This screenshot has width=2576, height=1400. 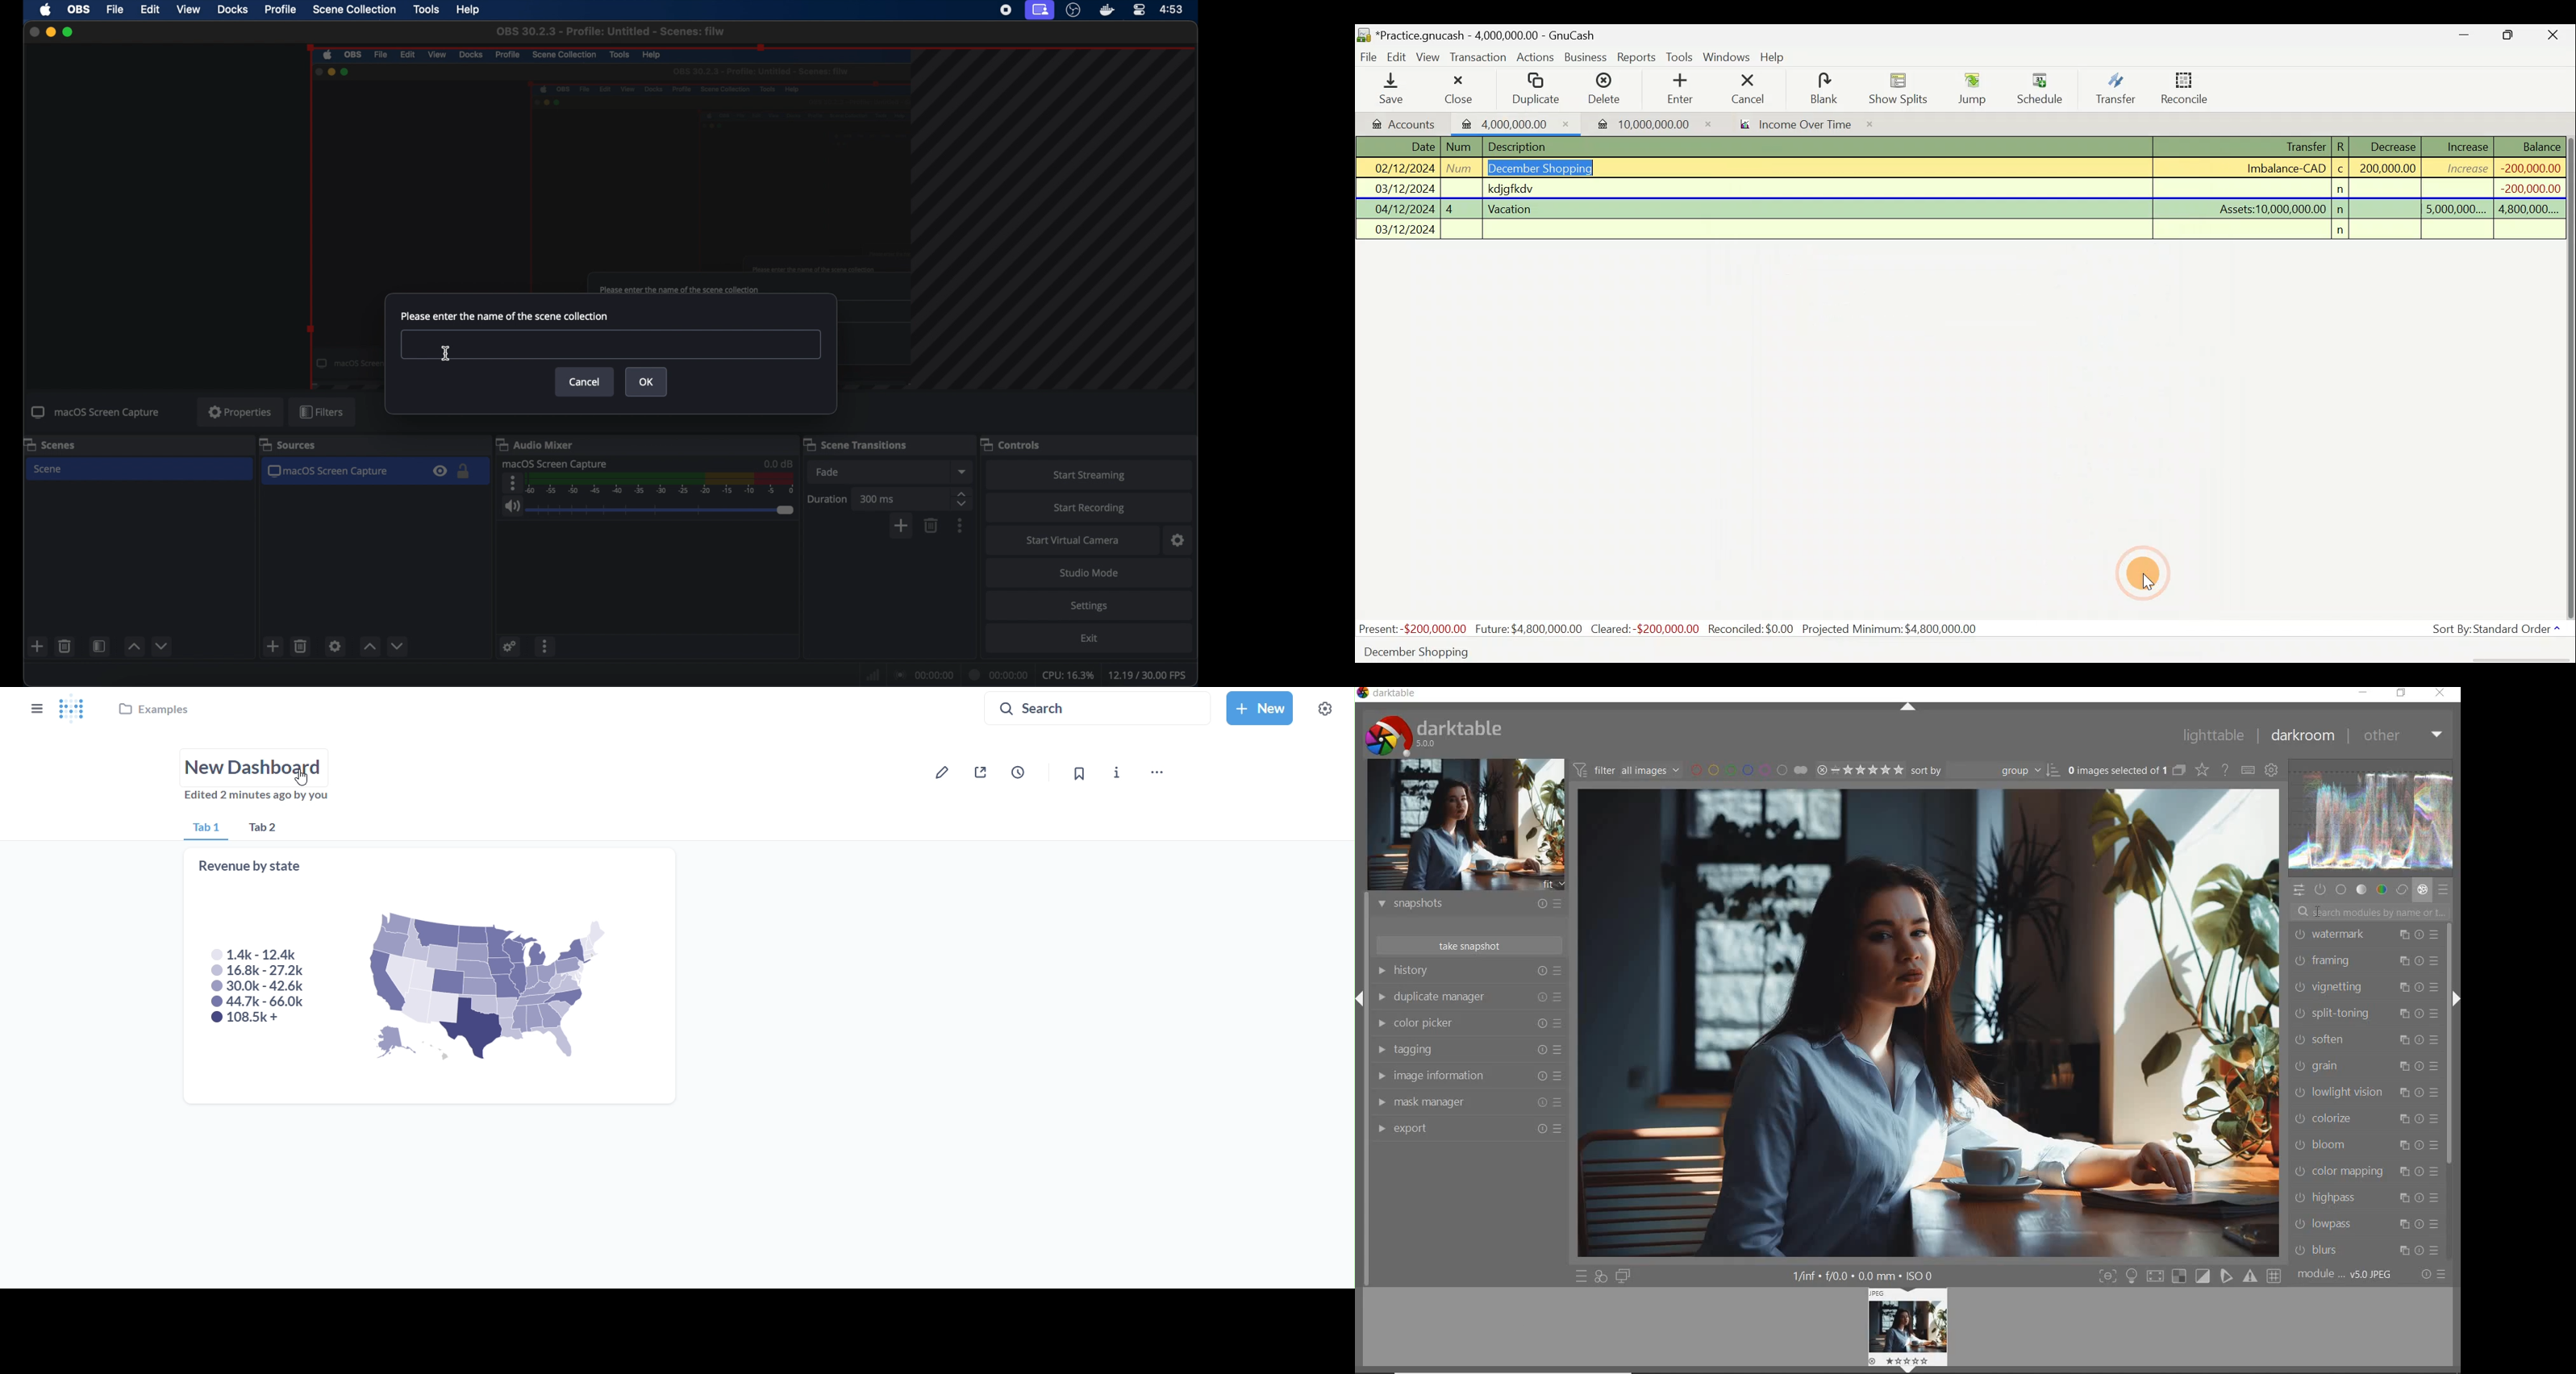 I want to click on properties, so click(x=240, y=412).